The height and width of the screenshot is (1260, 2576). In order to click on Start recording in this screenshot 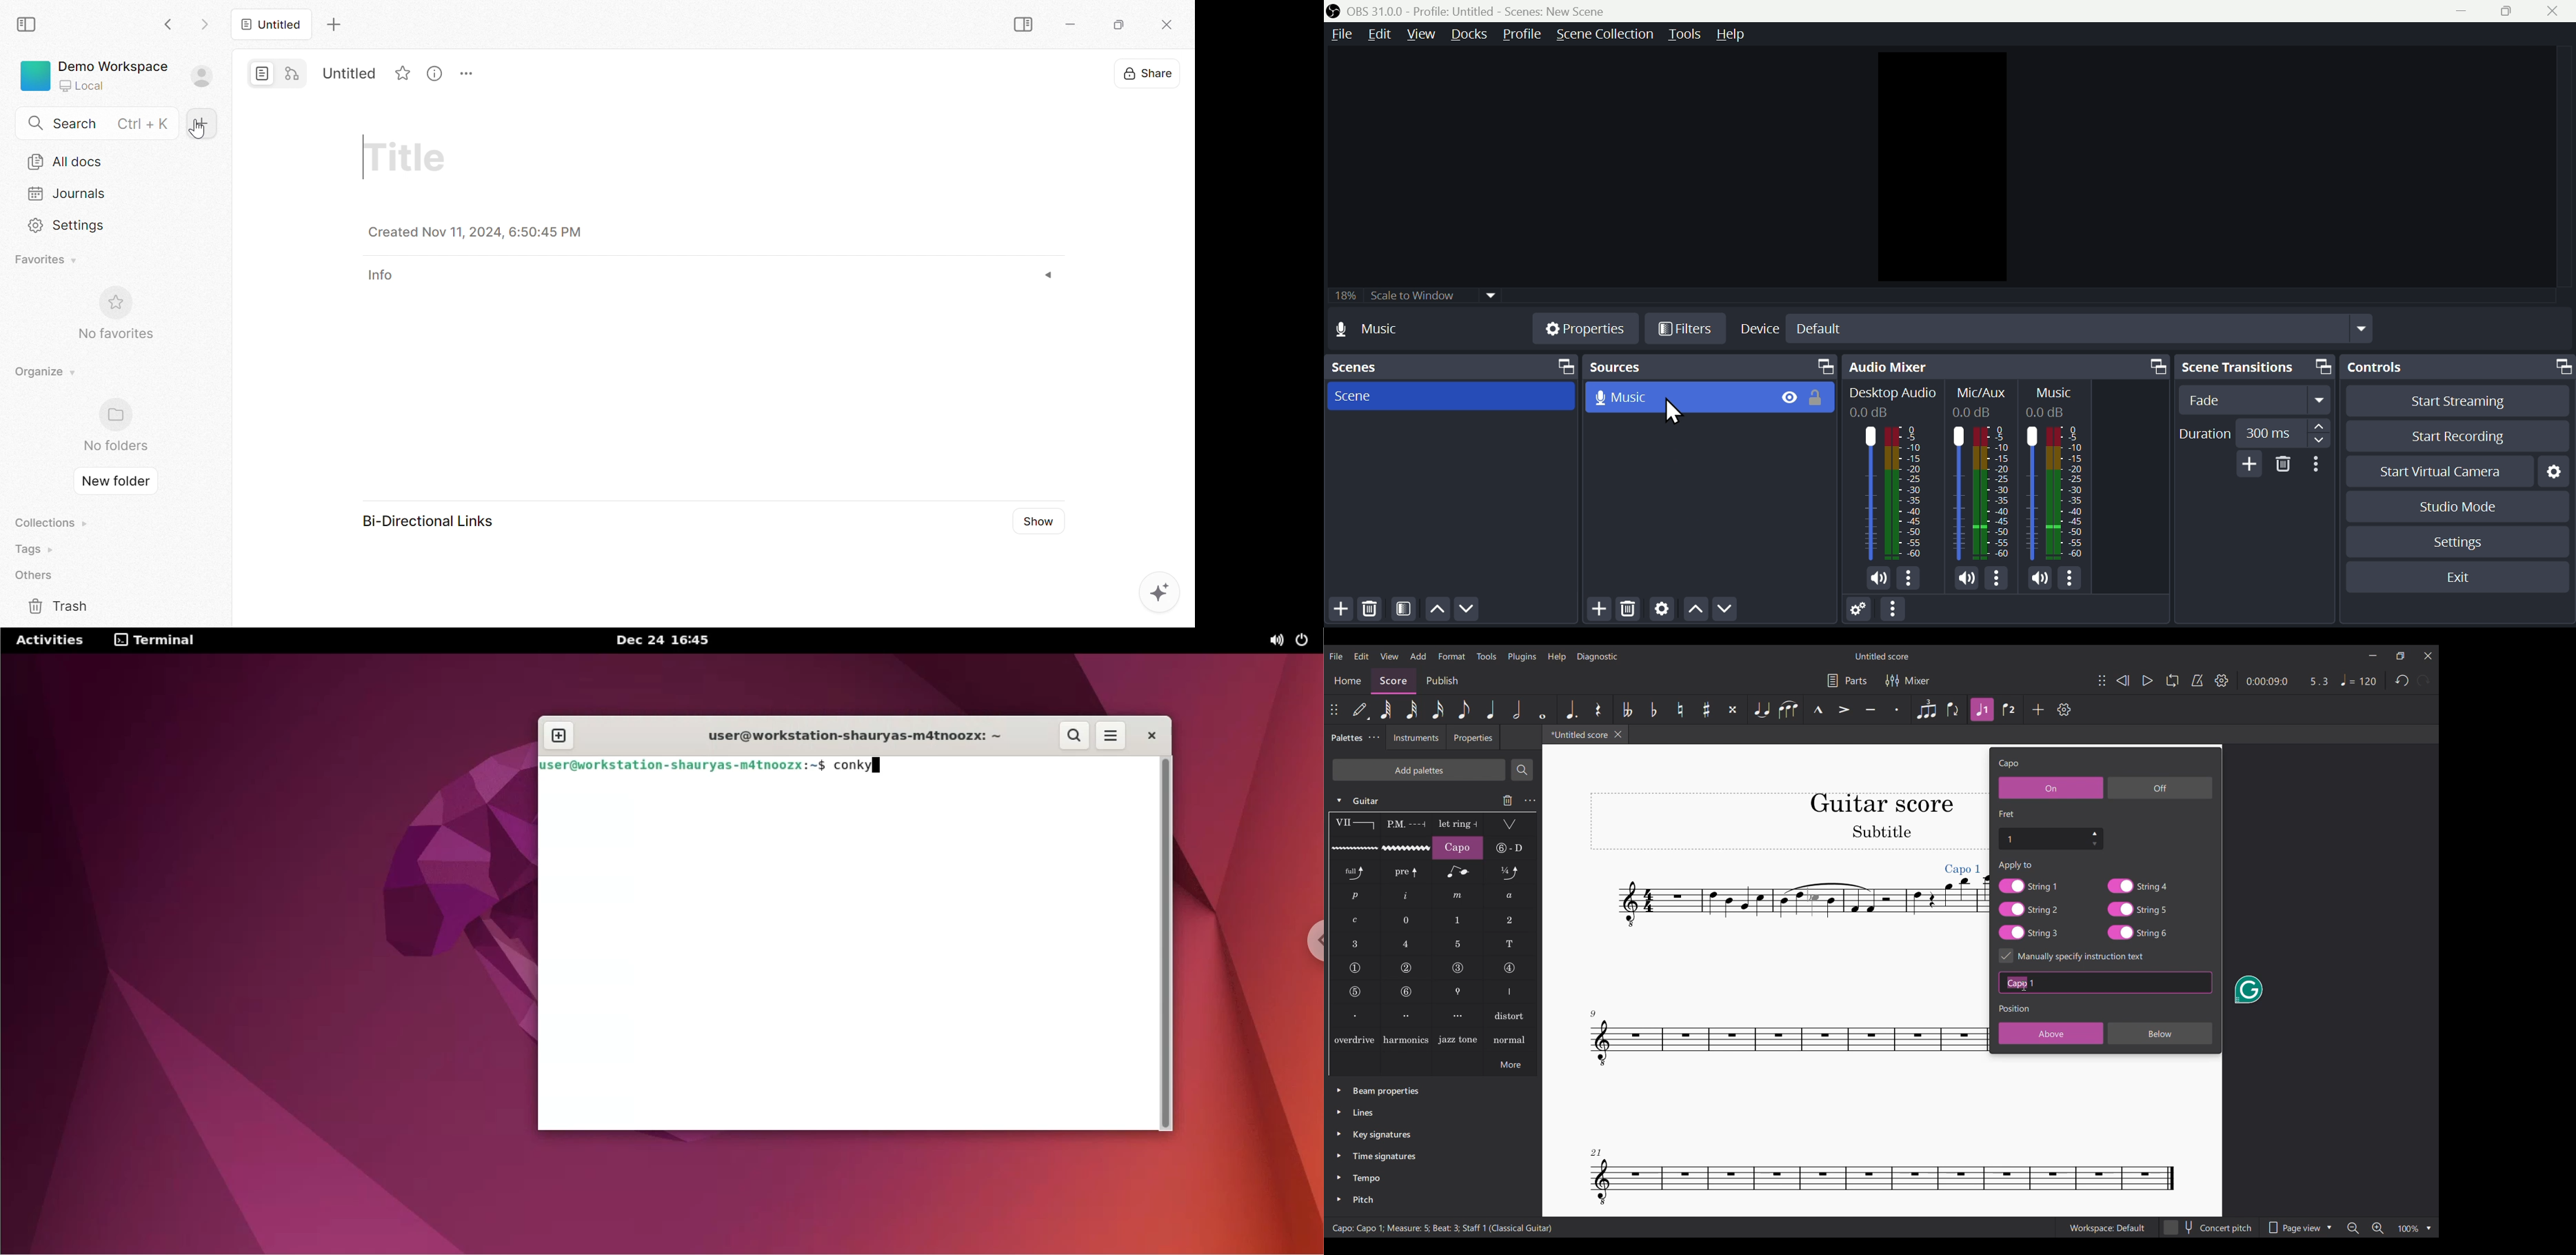, I will do `click(2457, 432)`.